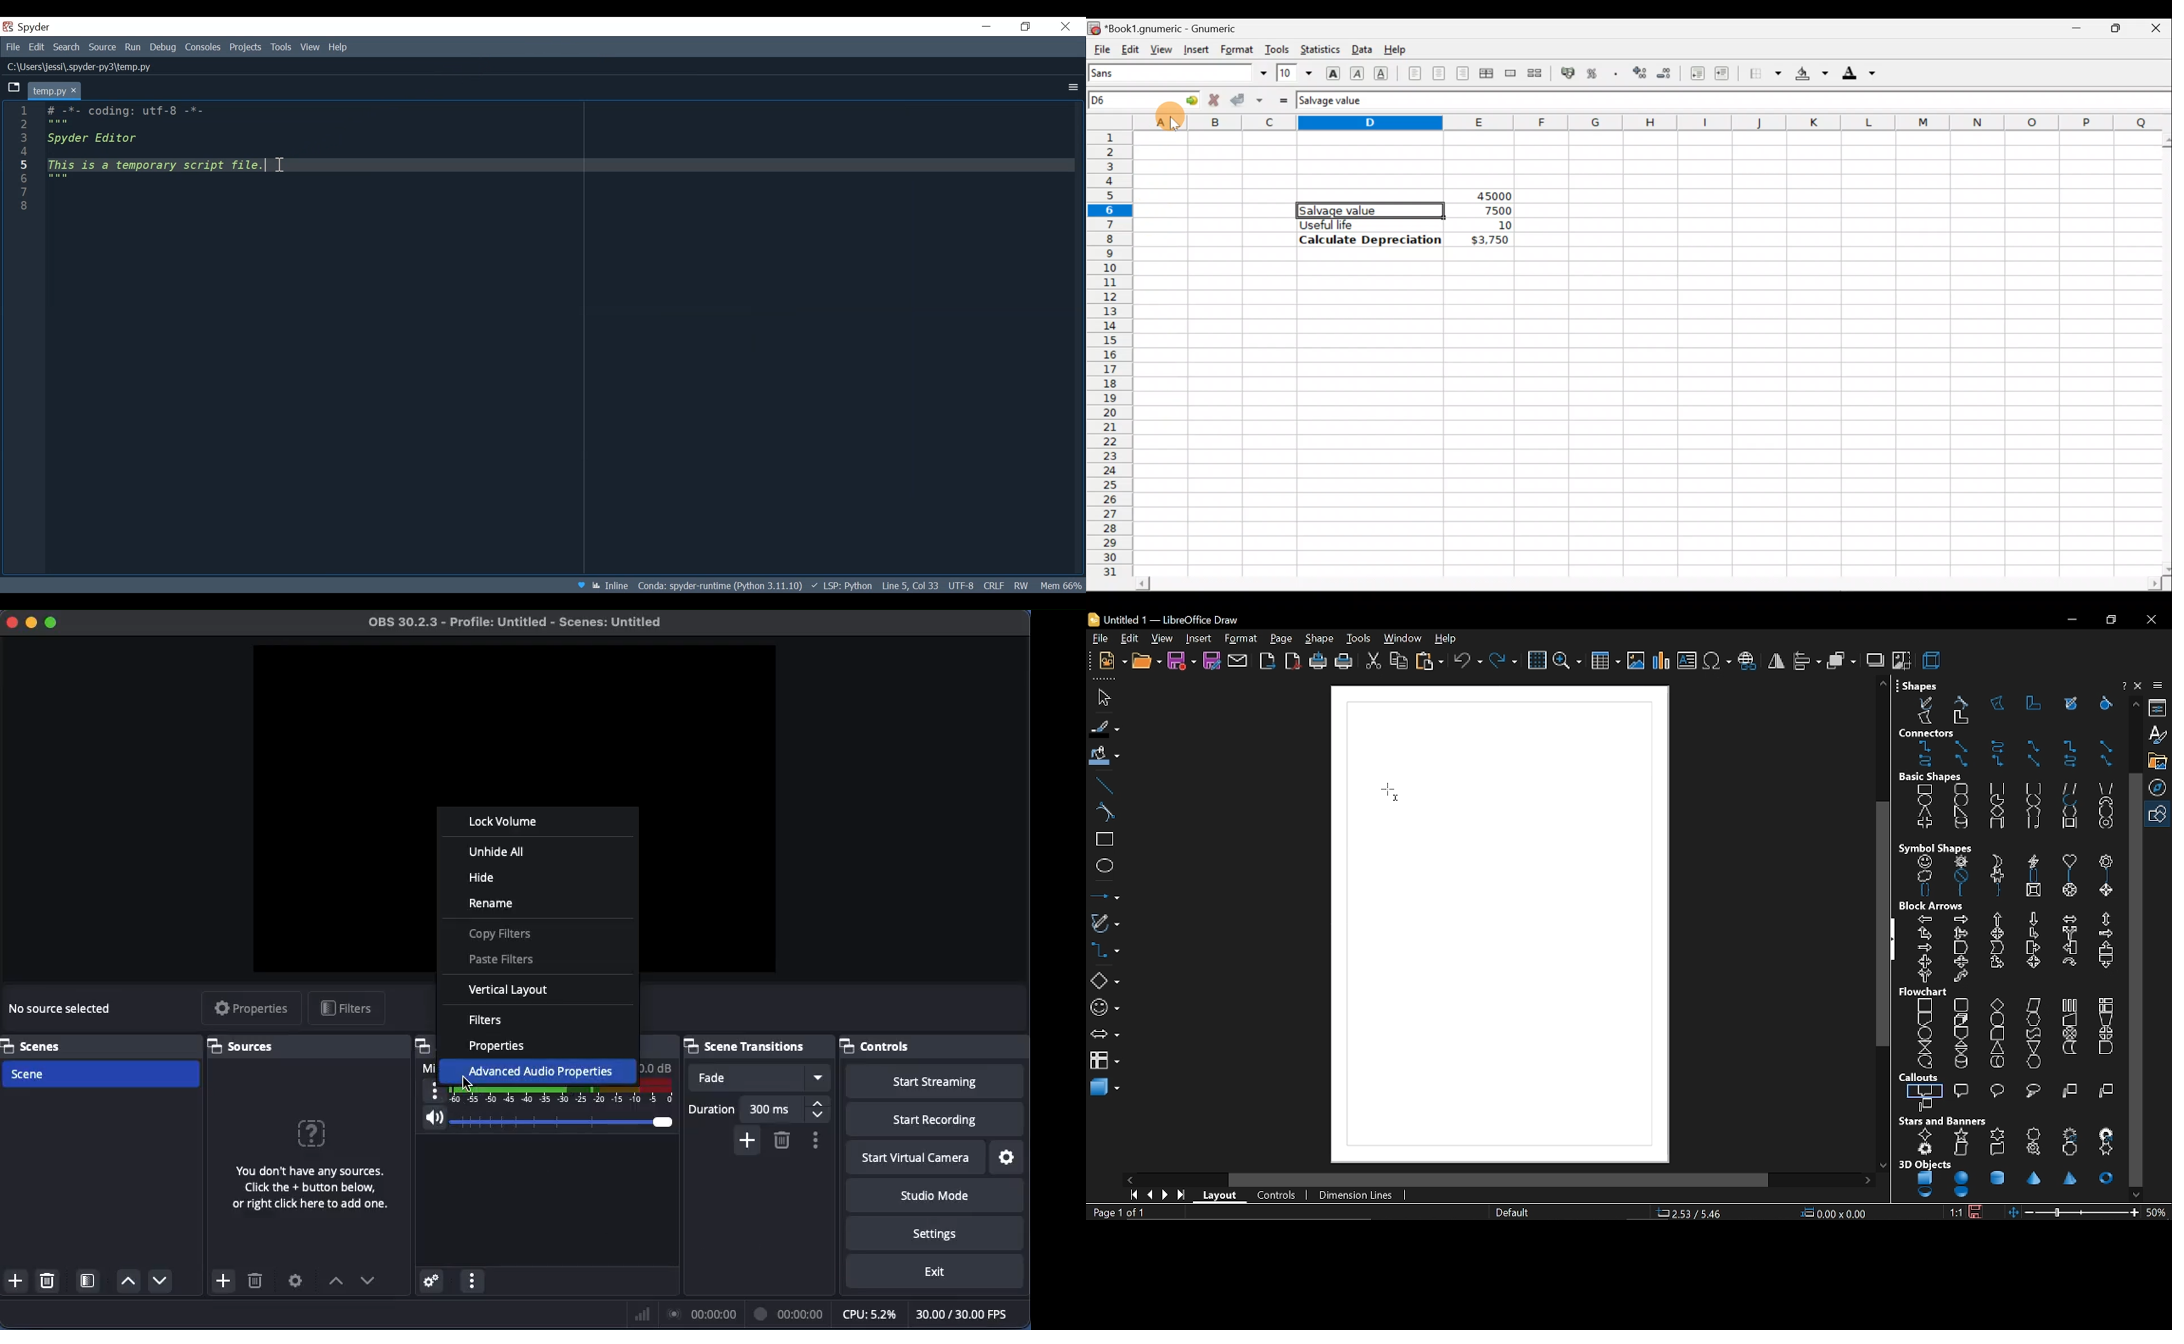 The height and width of the screenshot is (1344, 2184). What do you see at coordinates (703, 1315) in the screenshot?
I see `Braodcast` at bounding box center [703, 1315].